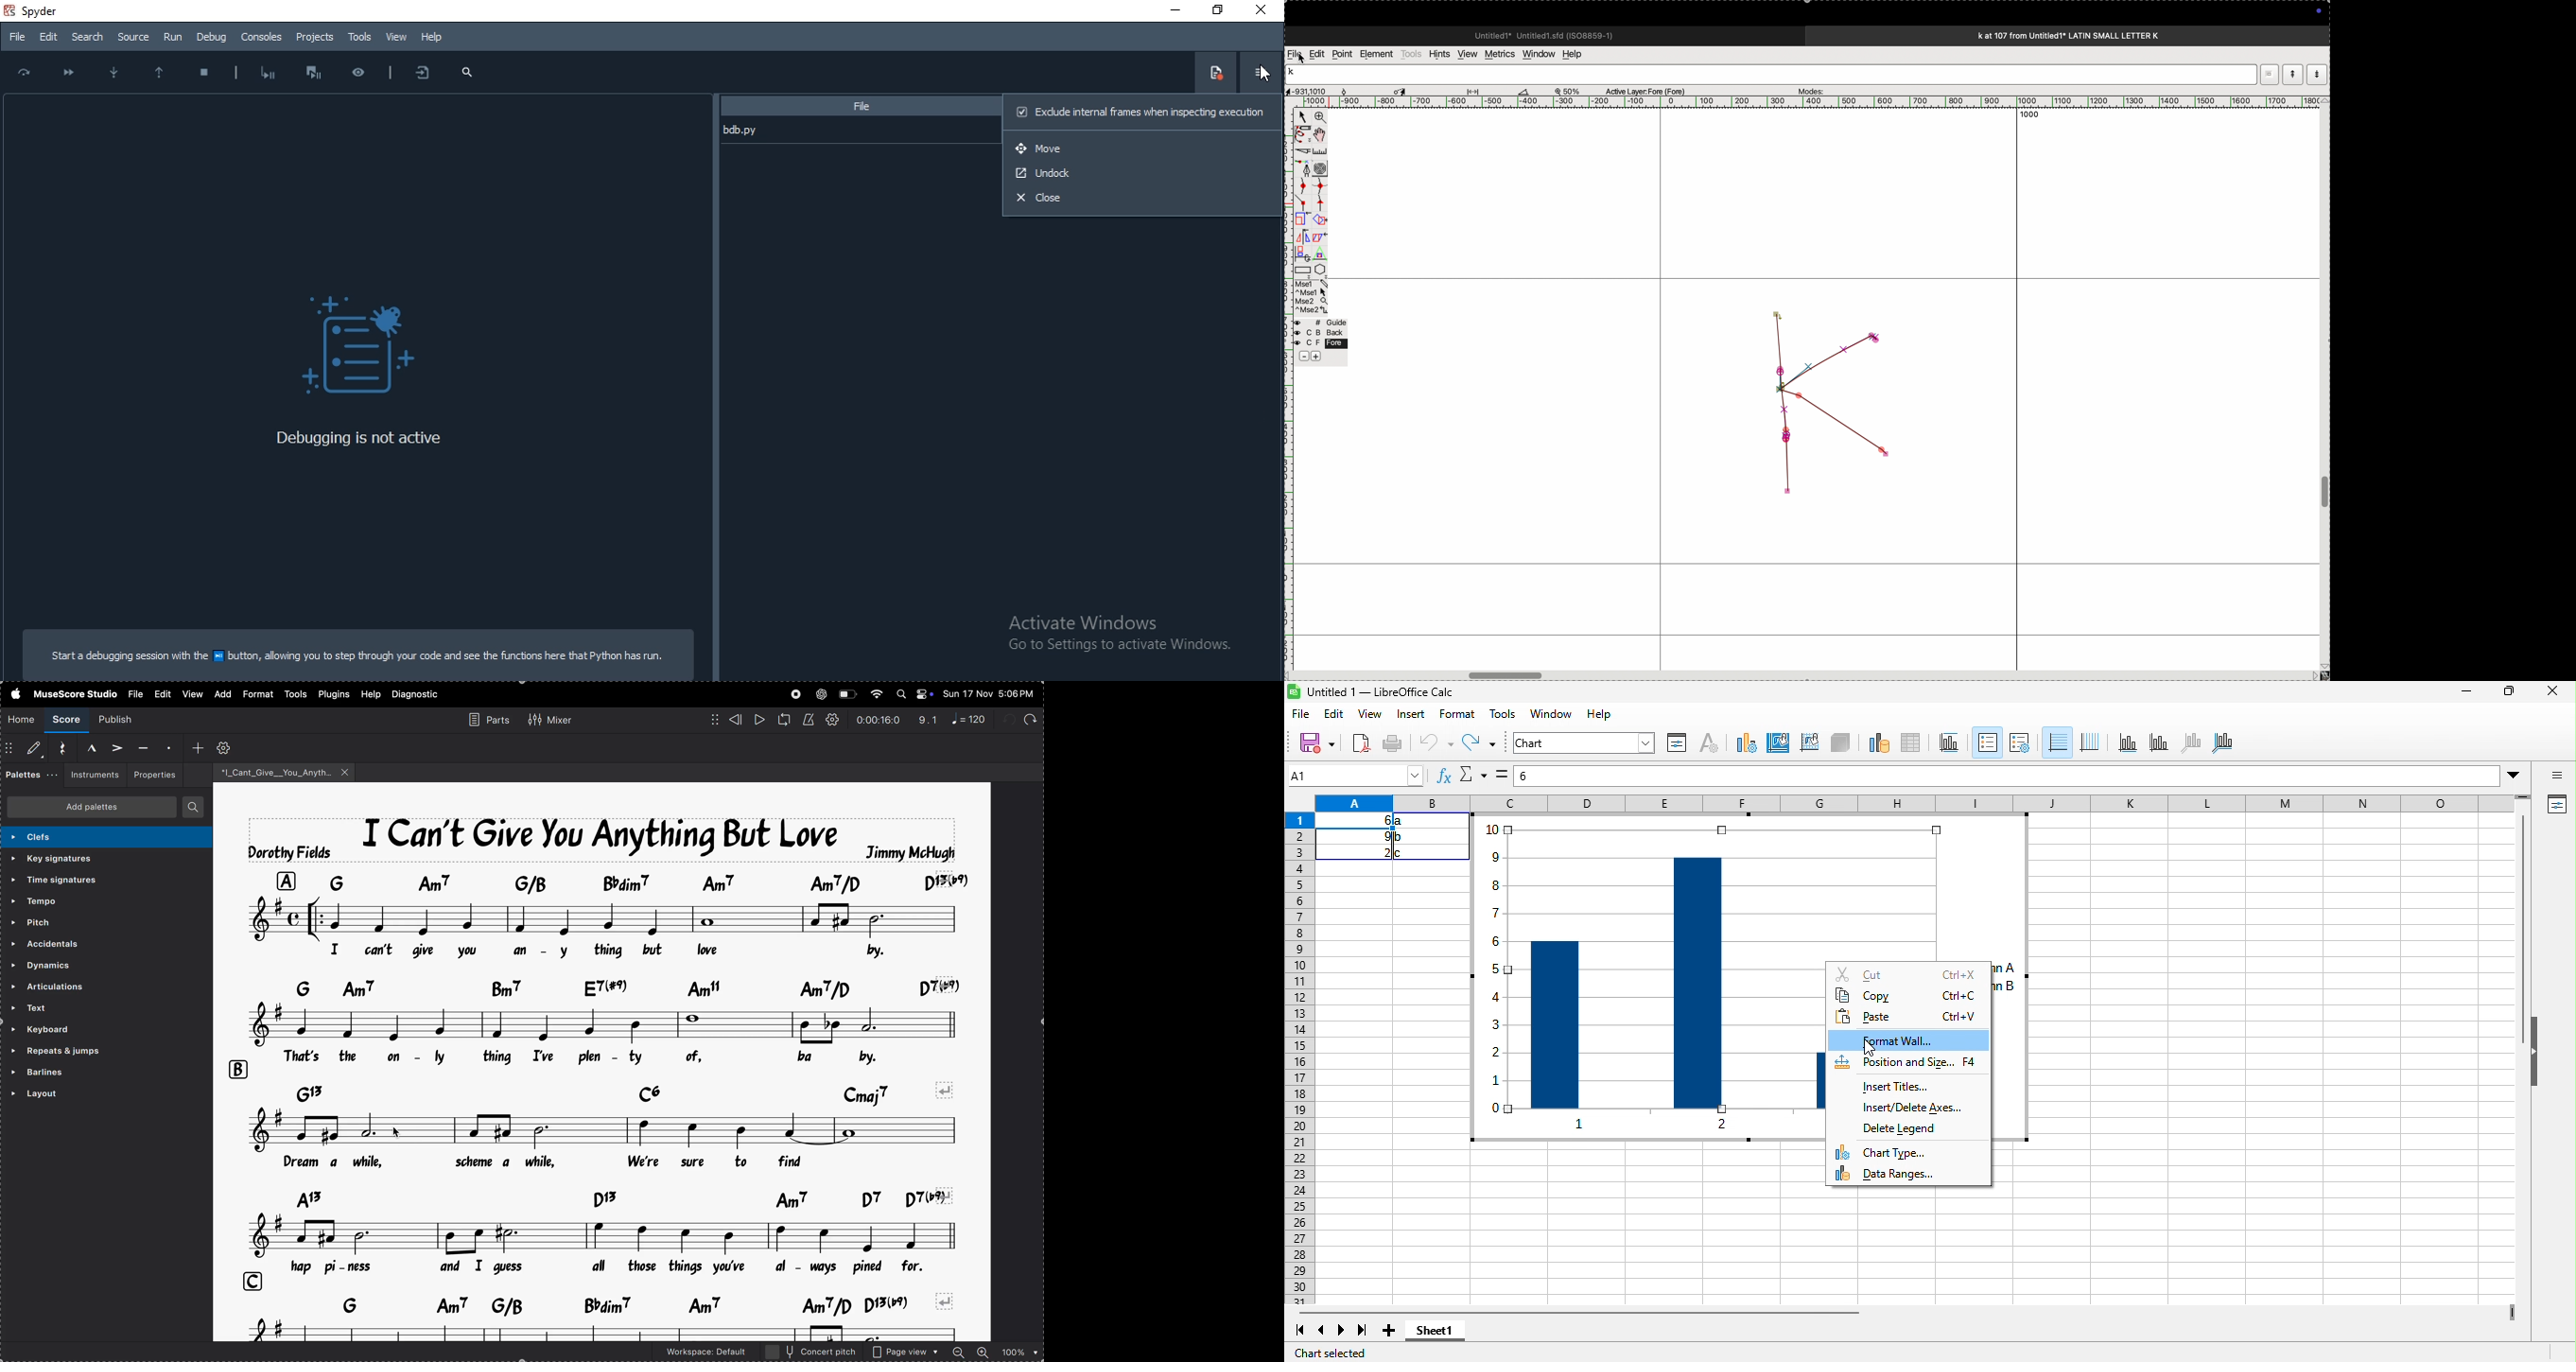 This screenshot has height=1372, width=2576. I want to click on hide, so click(2539, 1075).